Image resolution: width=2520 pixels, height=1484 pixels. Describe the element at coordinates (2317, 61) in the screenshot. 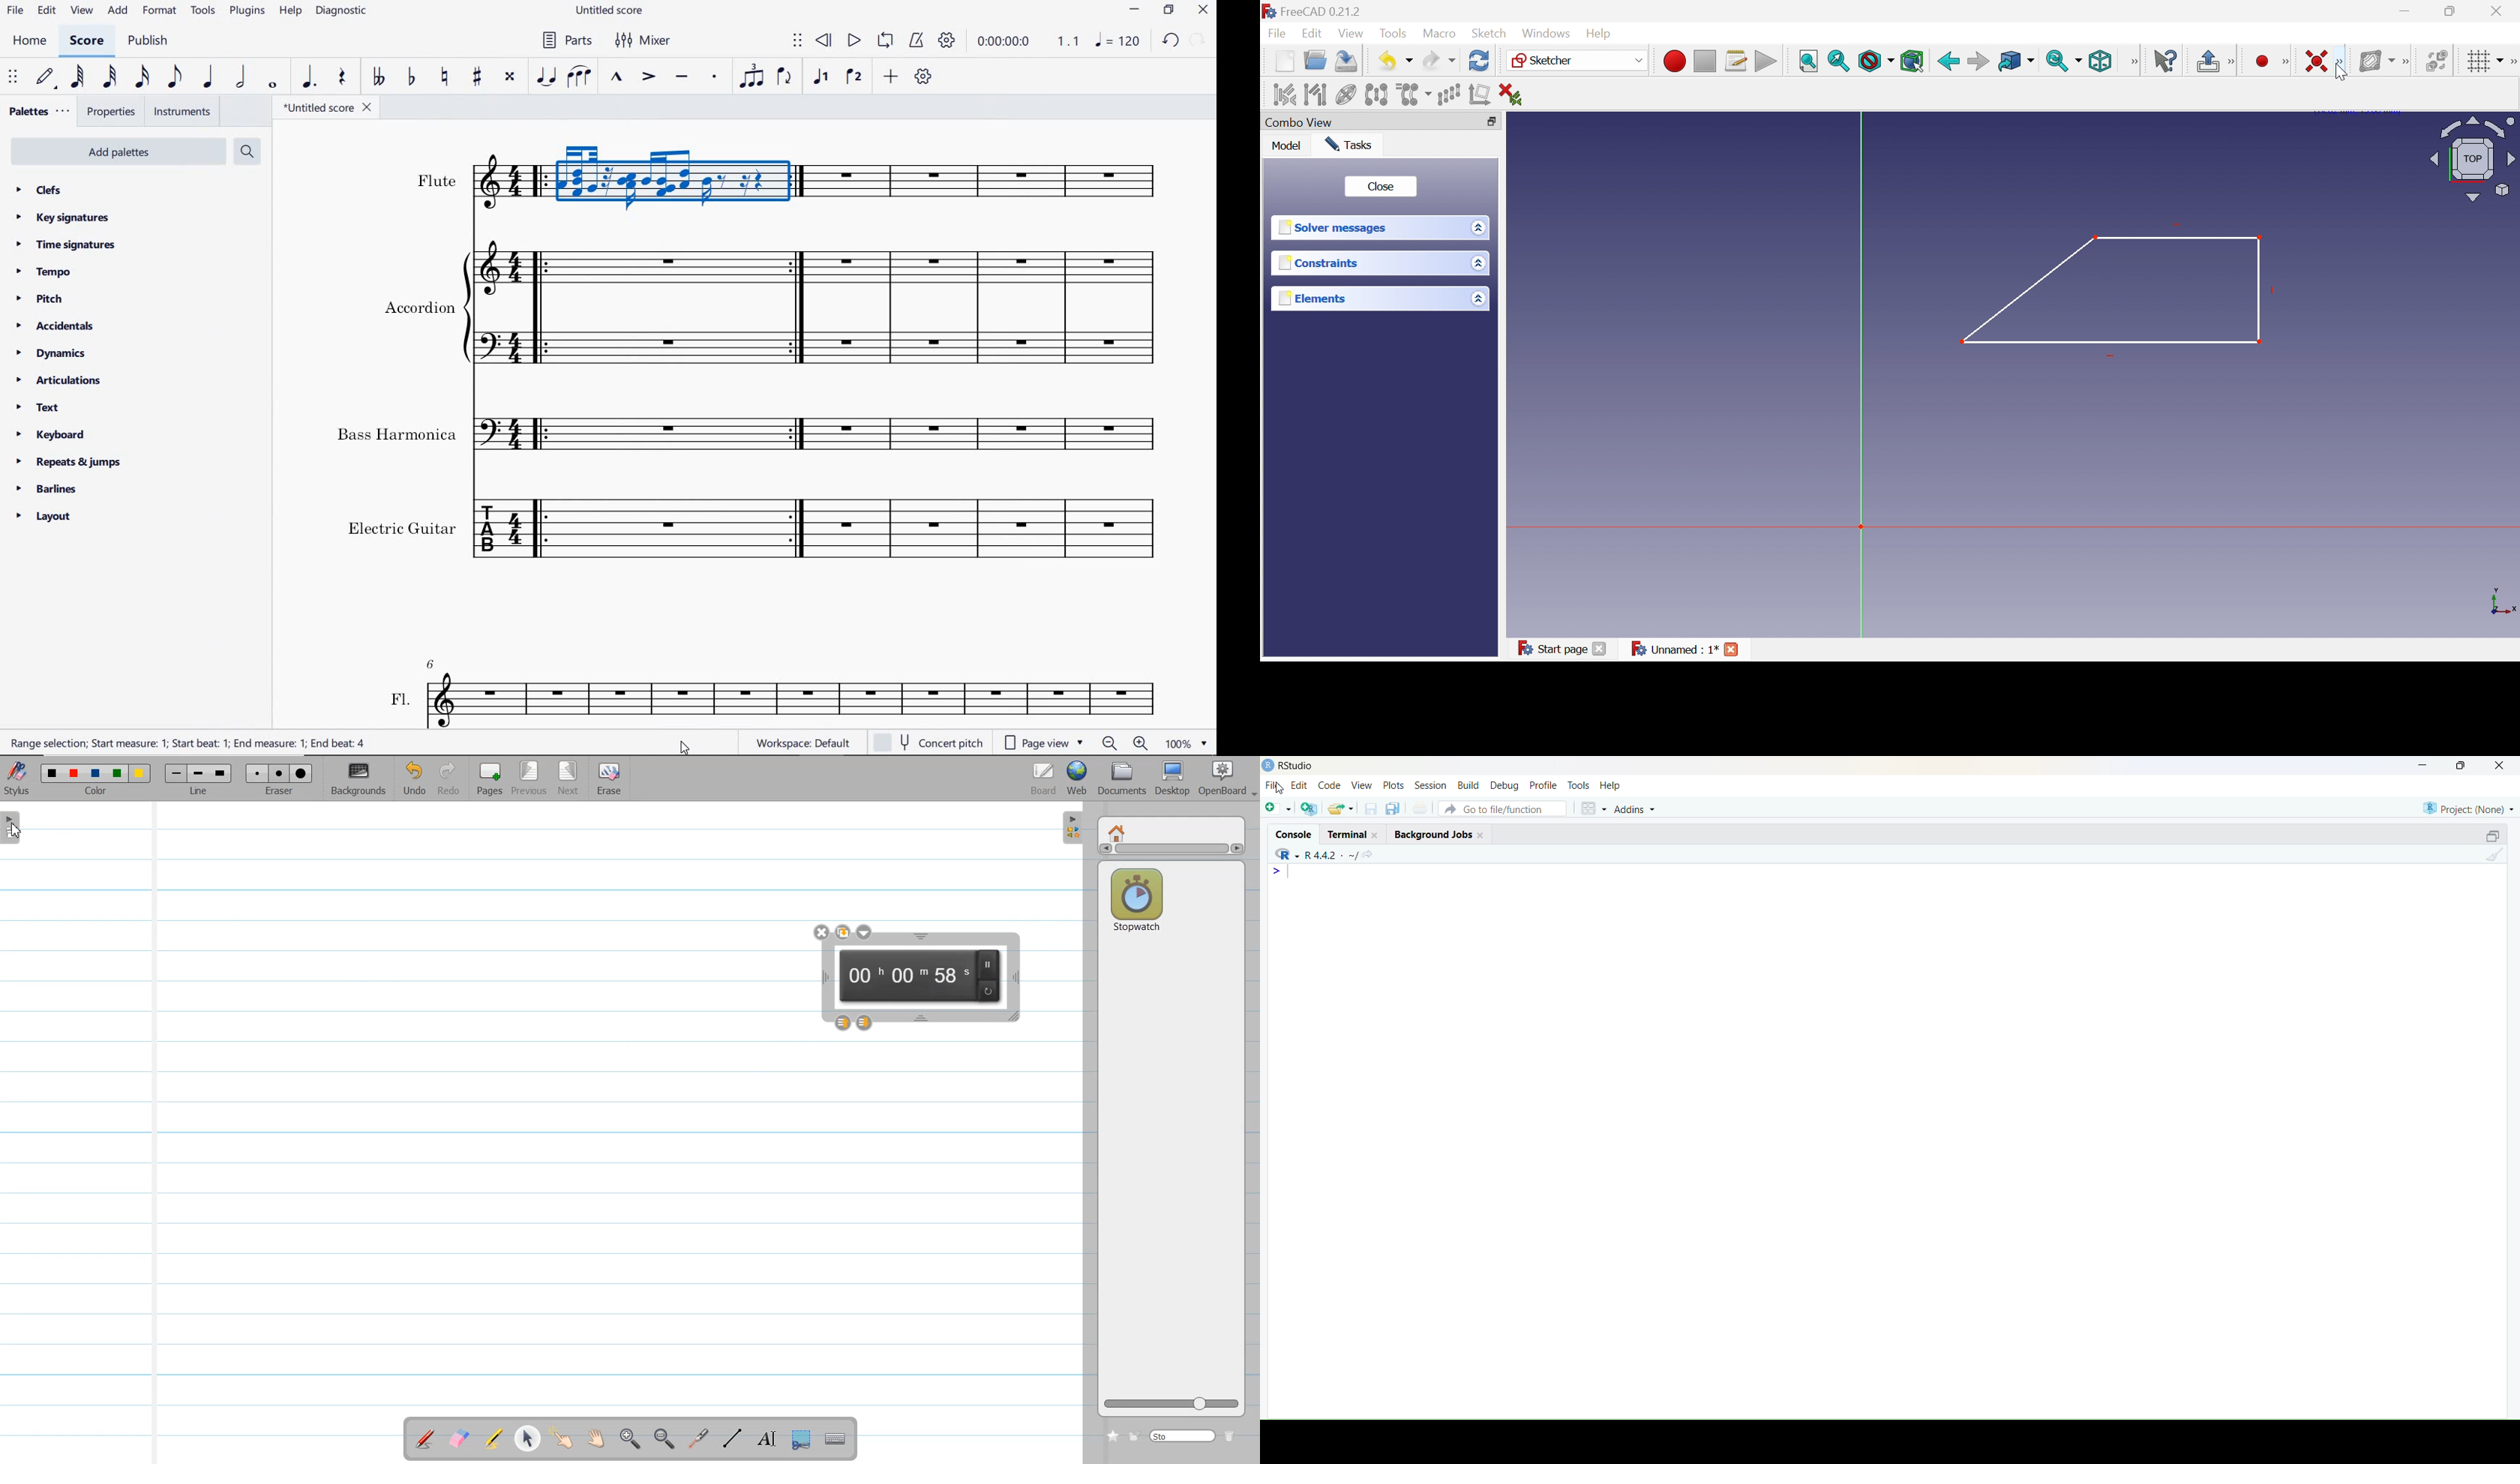

I see `Constraint coincident` at that location.